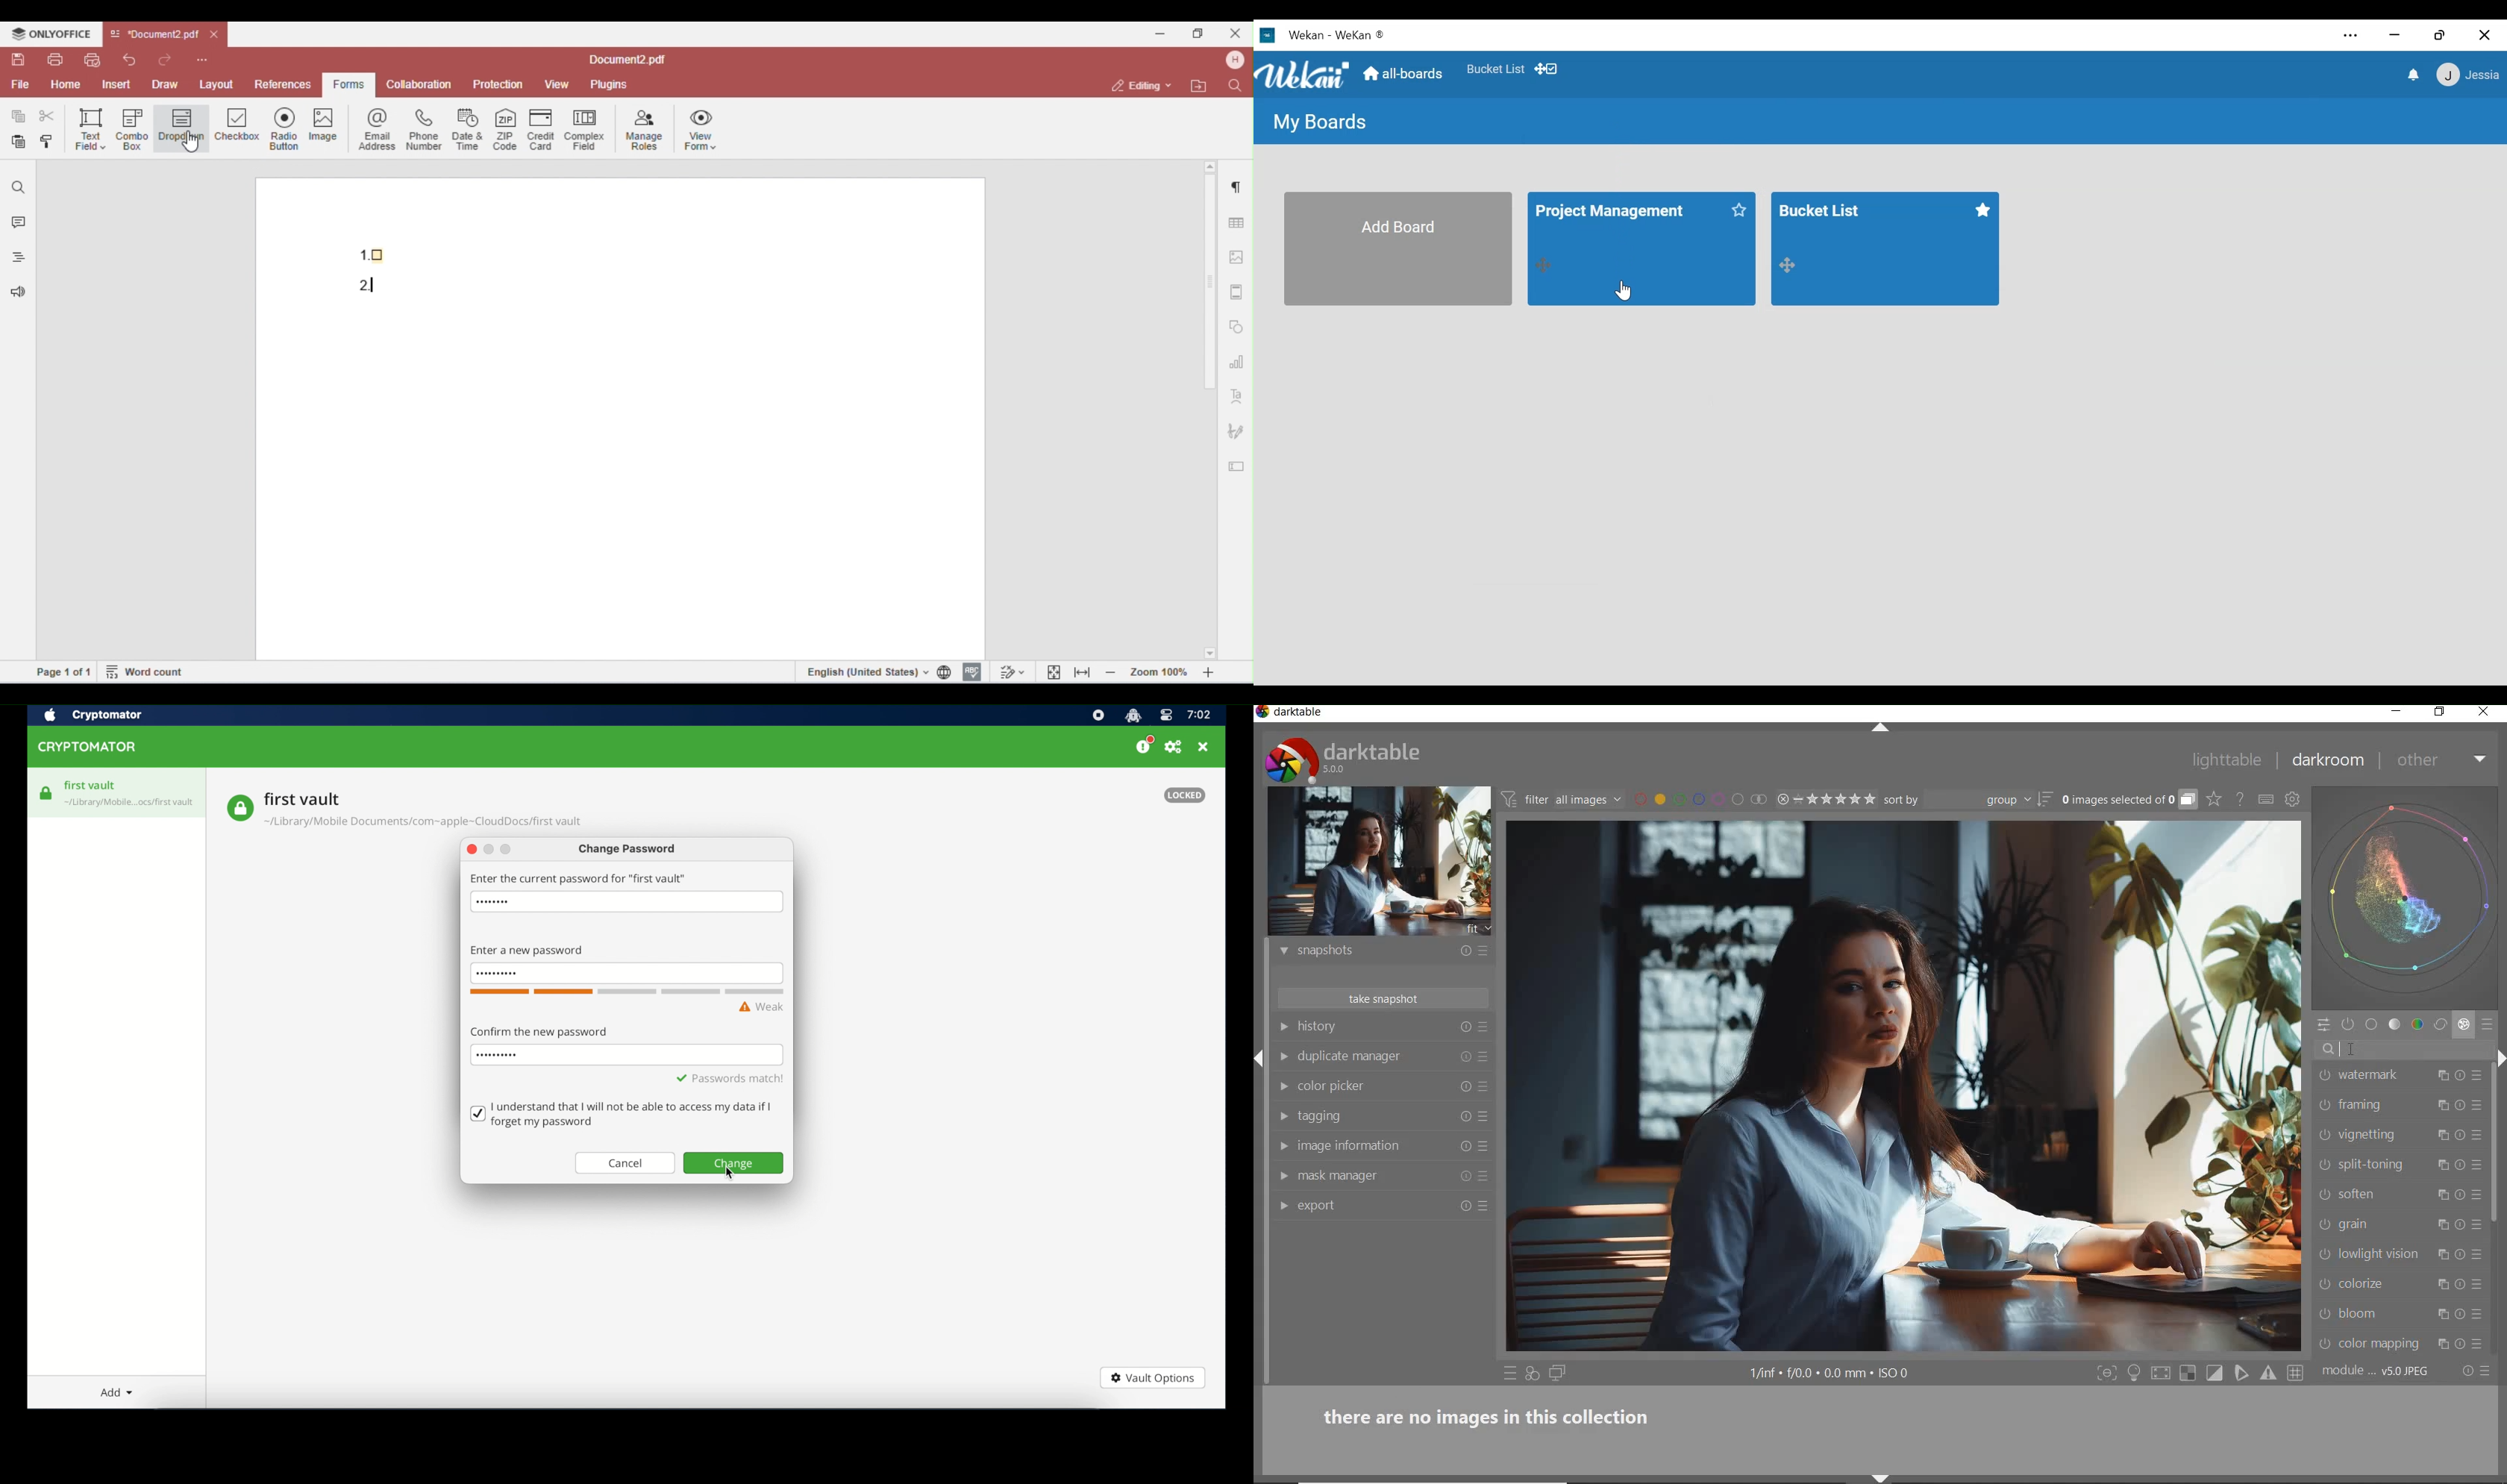 This screenshot has width=2520, height=1484. What do you see at coordinates (2266, 799) in the screenshot?
I see `set keyboard shortcuts` at bounding box center [2266, 799].